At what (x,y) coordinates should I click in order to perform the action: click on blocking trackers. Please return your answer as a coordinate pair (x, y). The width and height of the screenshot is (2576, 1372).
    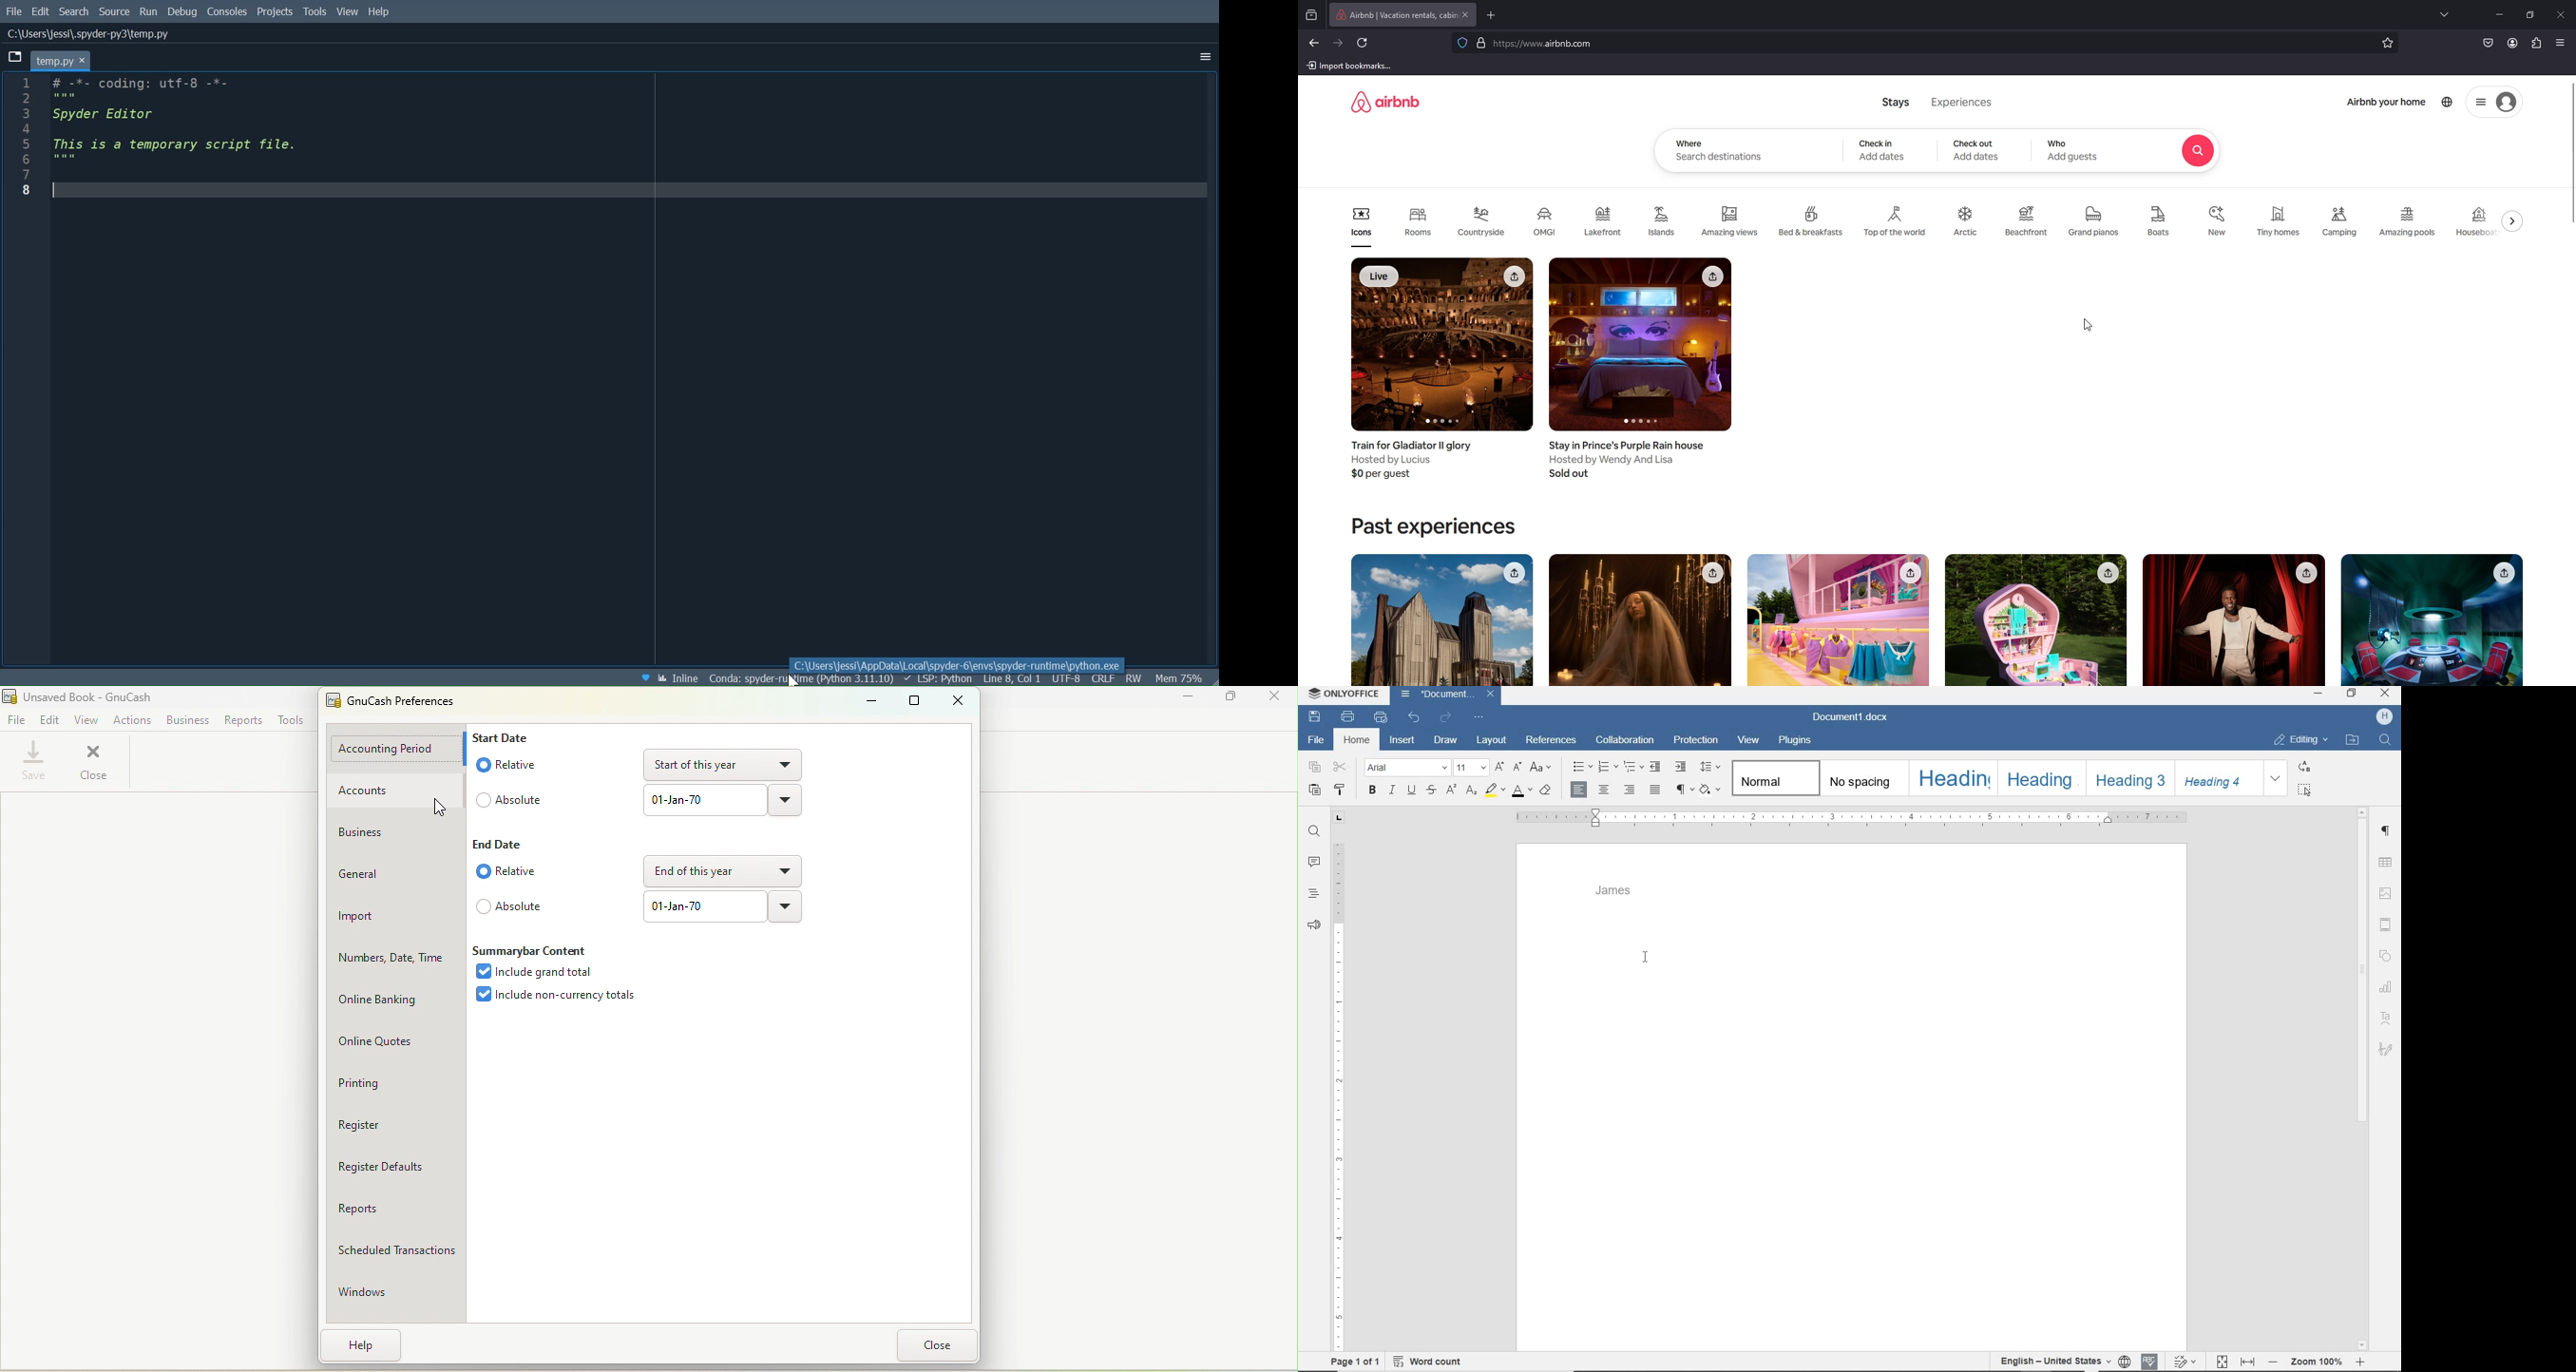
    Looking at the image, I should click on (1462, 42).